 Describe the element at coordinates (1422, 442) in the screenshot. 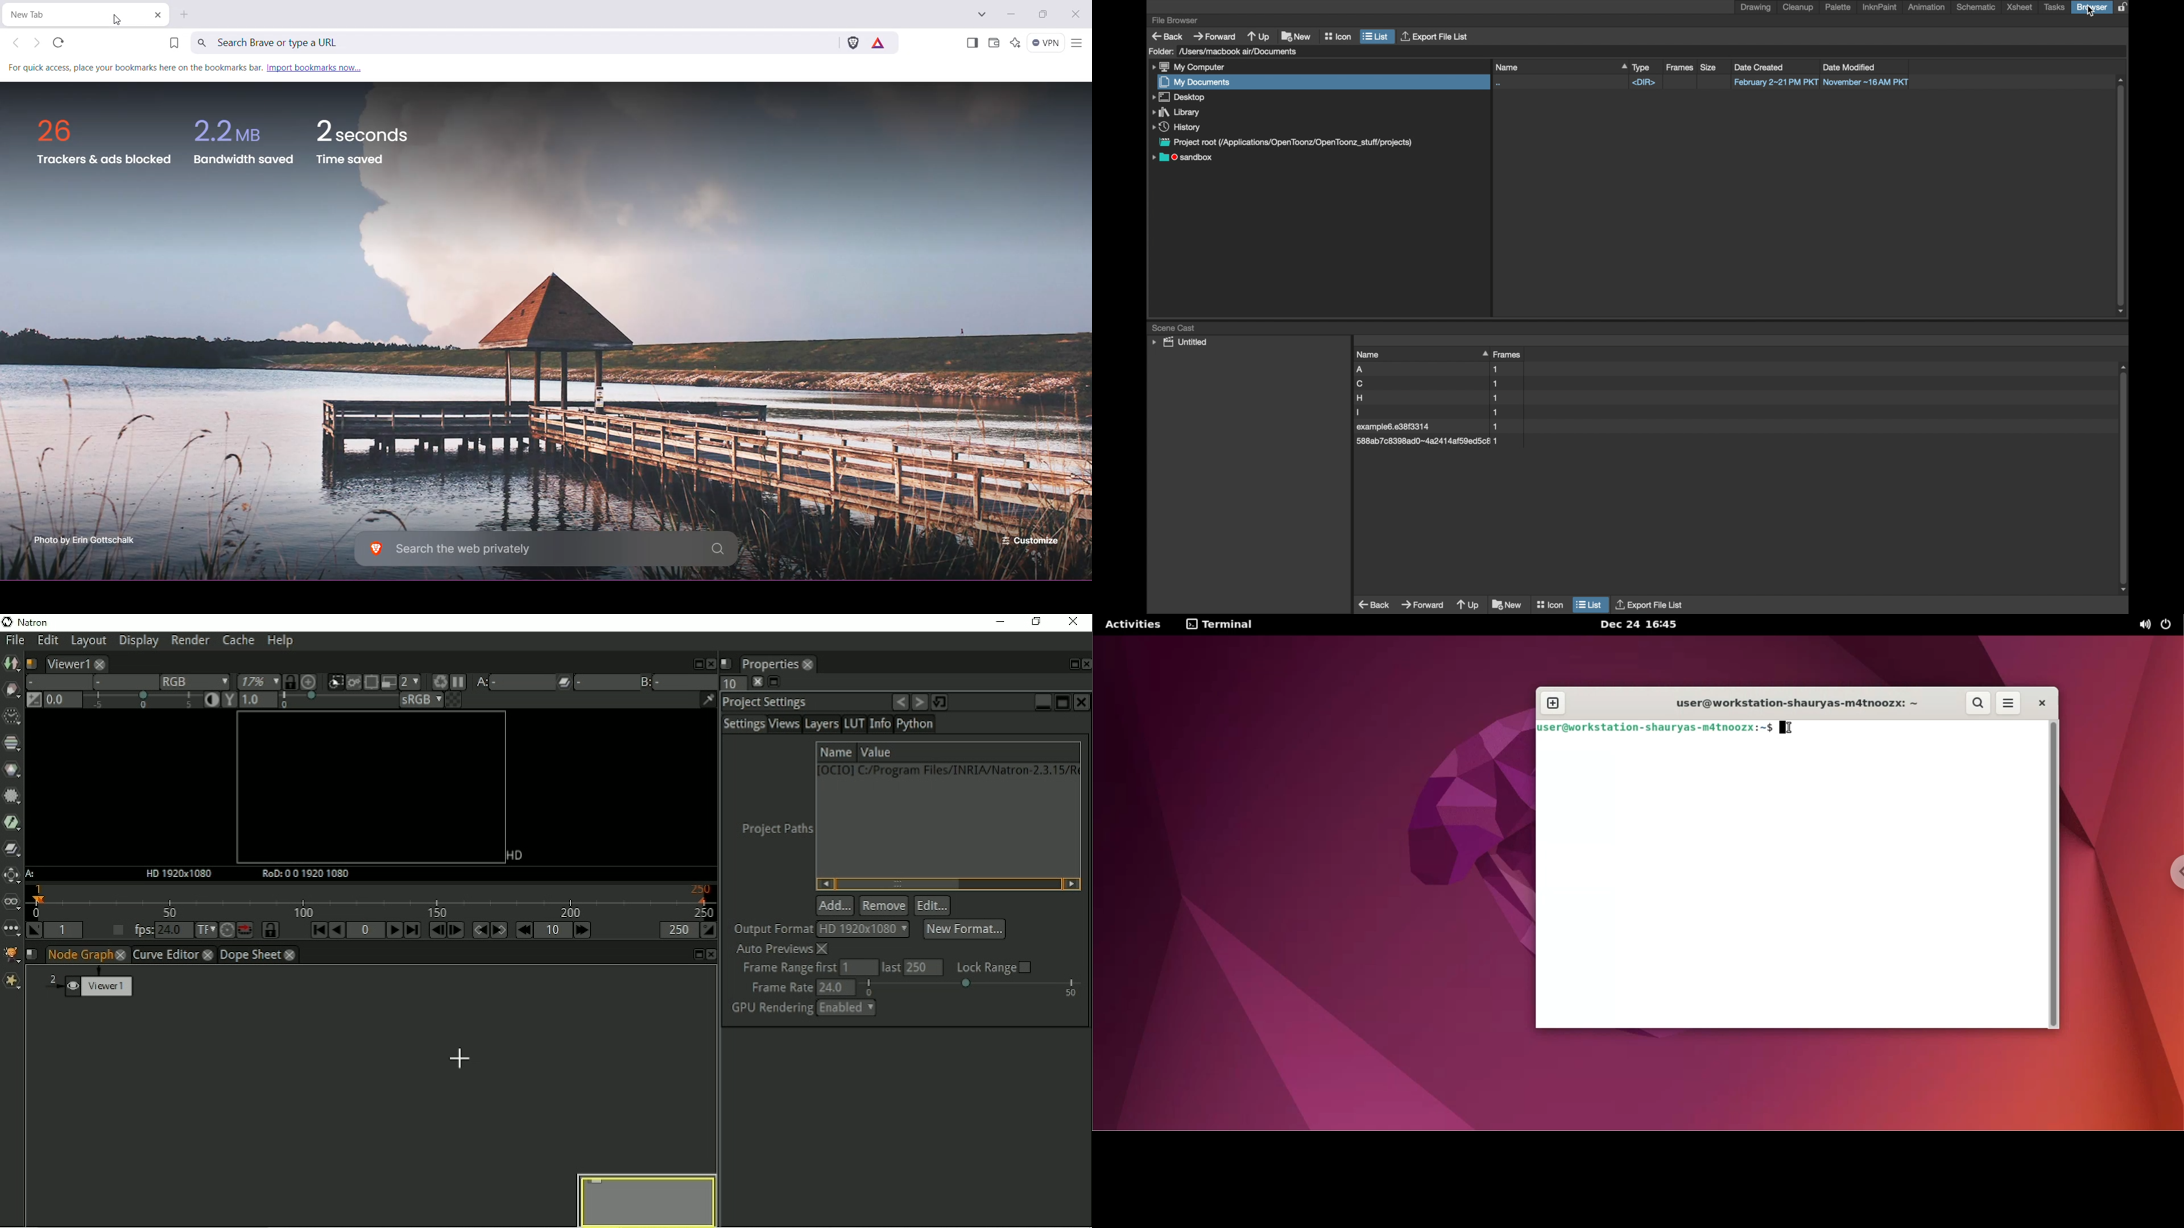

I see `588ab7cB398ad0~4a2414af59ed5c8` at that location.